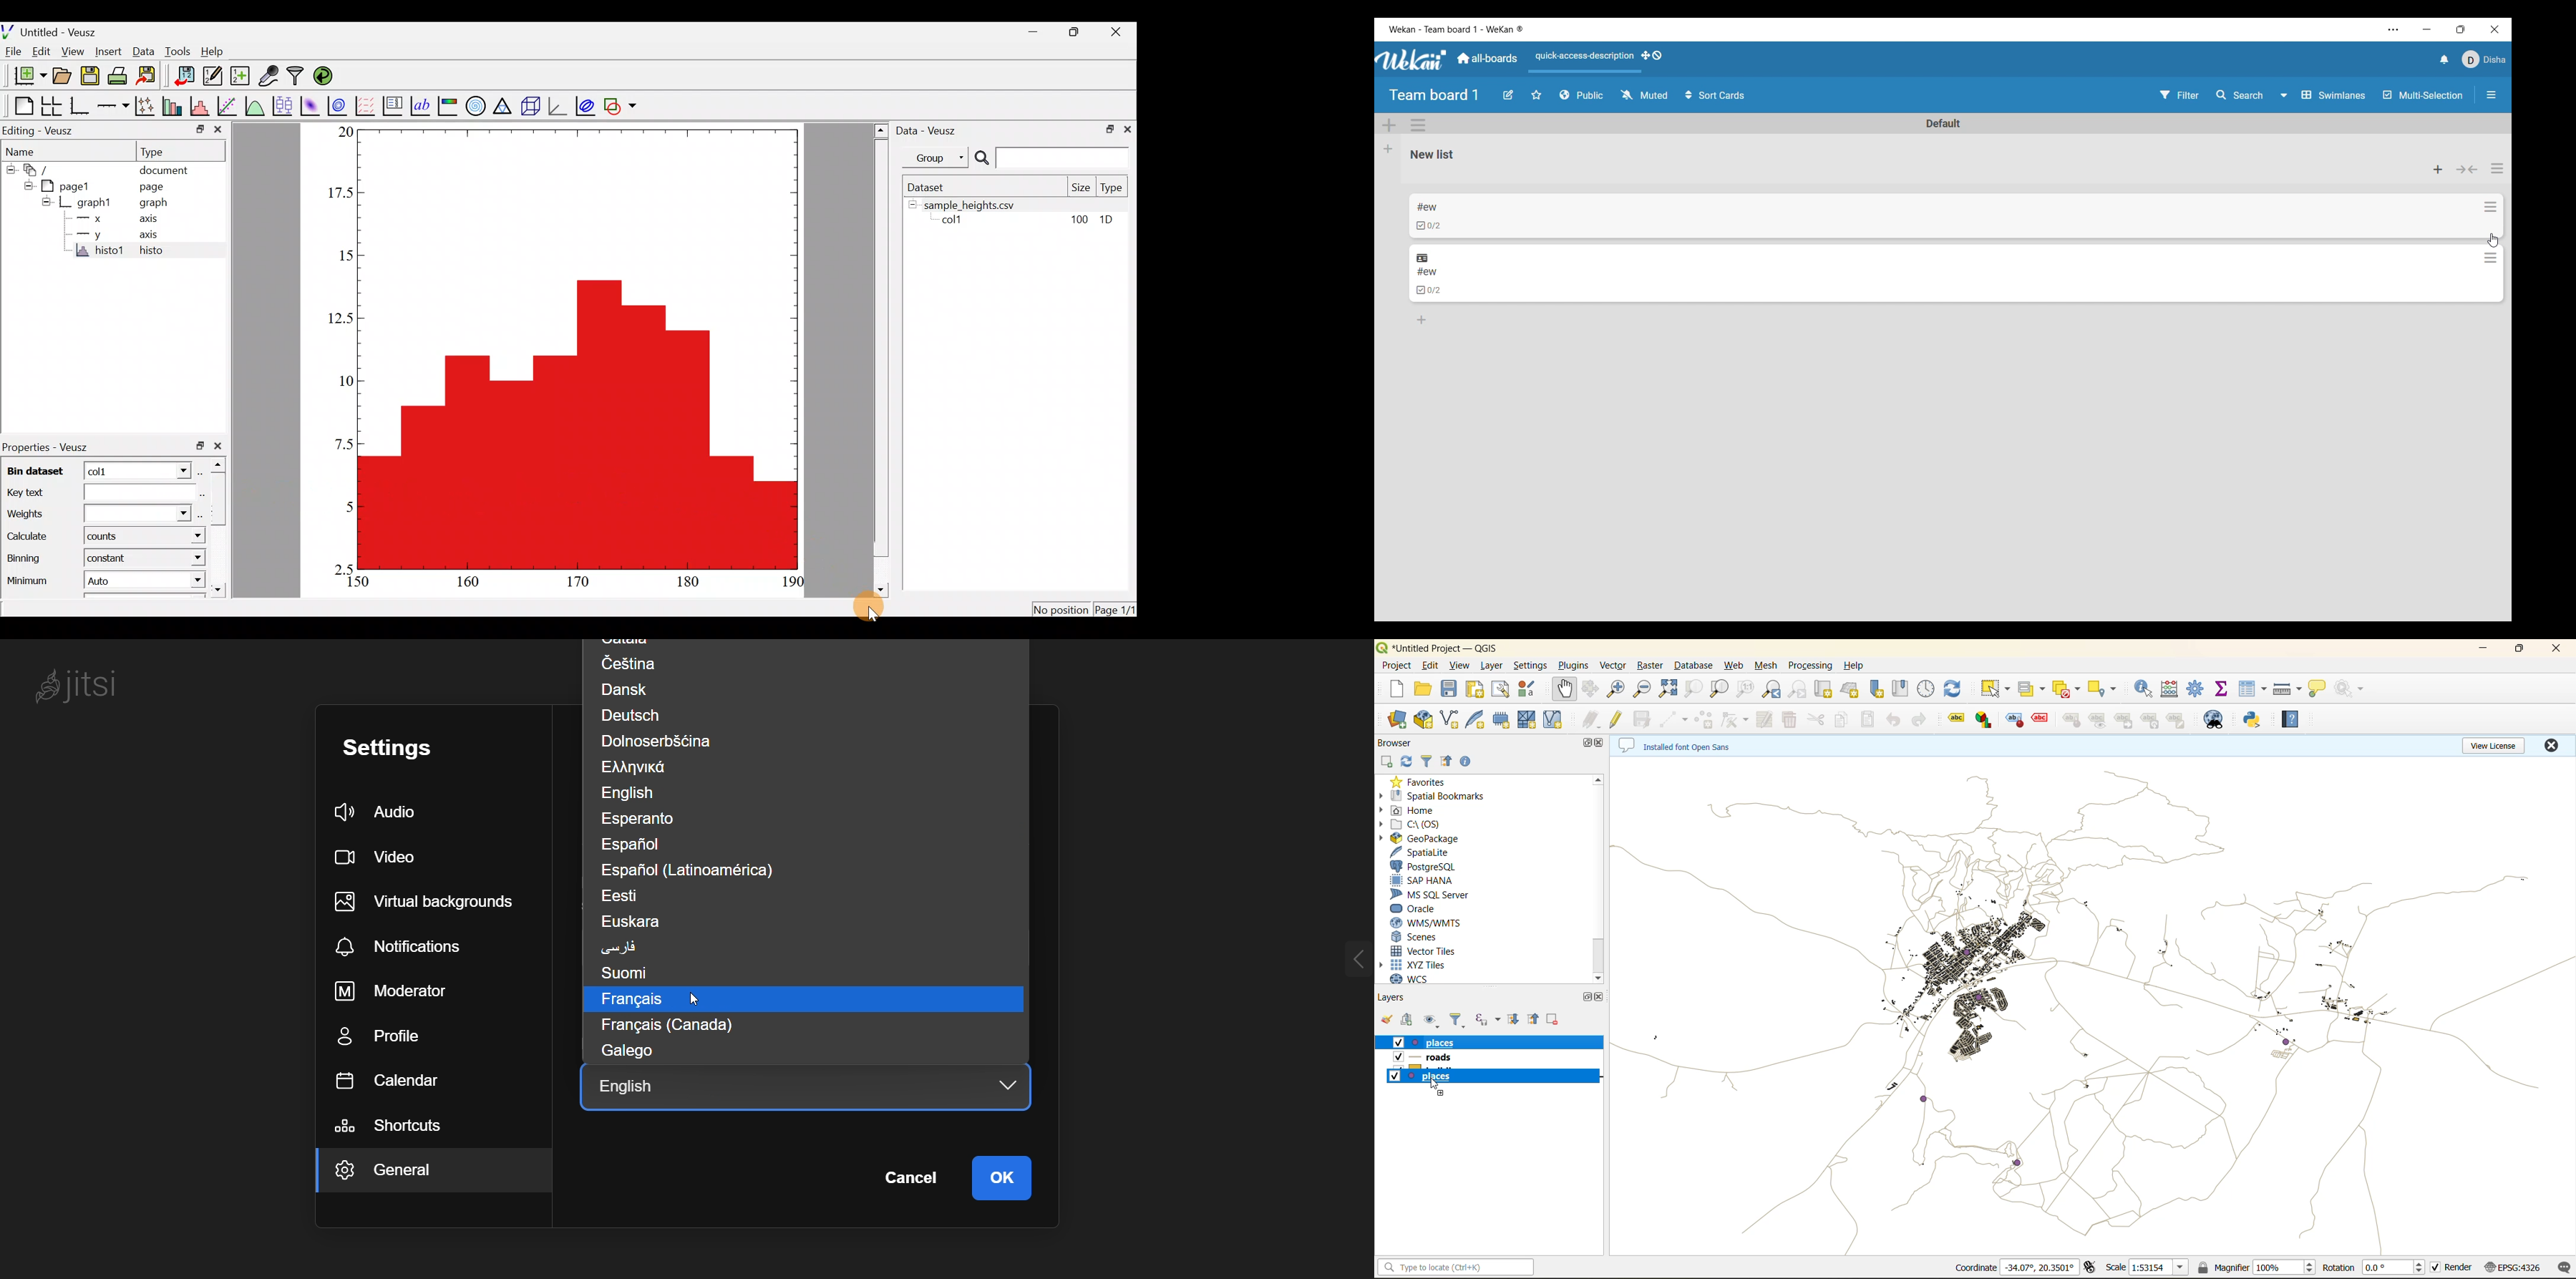  What do you see at coordinates (1574, 665) in the screenshot?
I see `plugins` at bounding box center [1574, 665].